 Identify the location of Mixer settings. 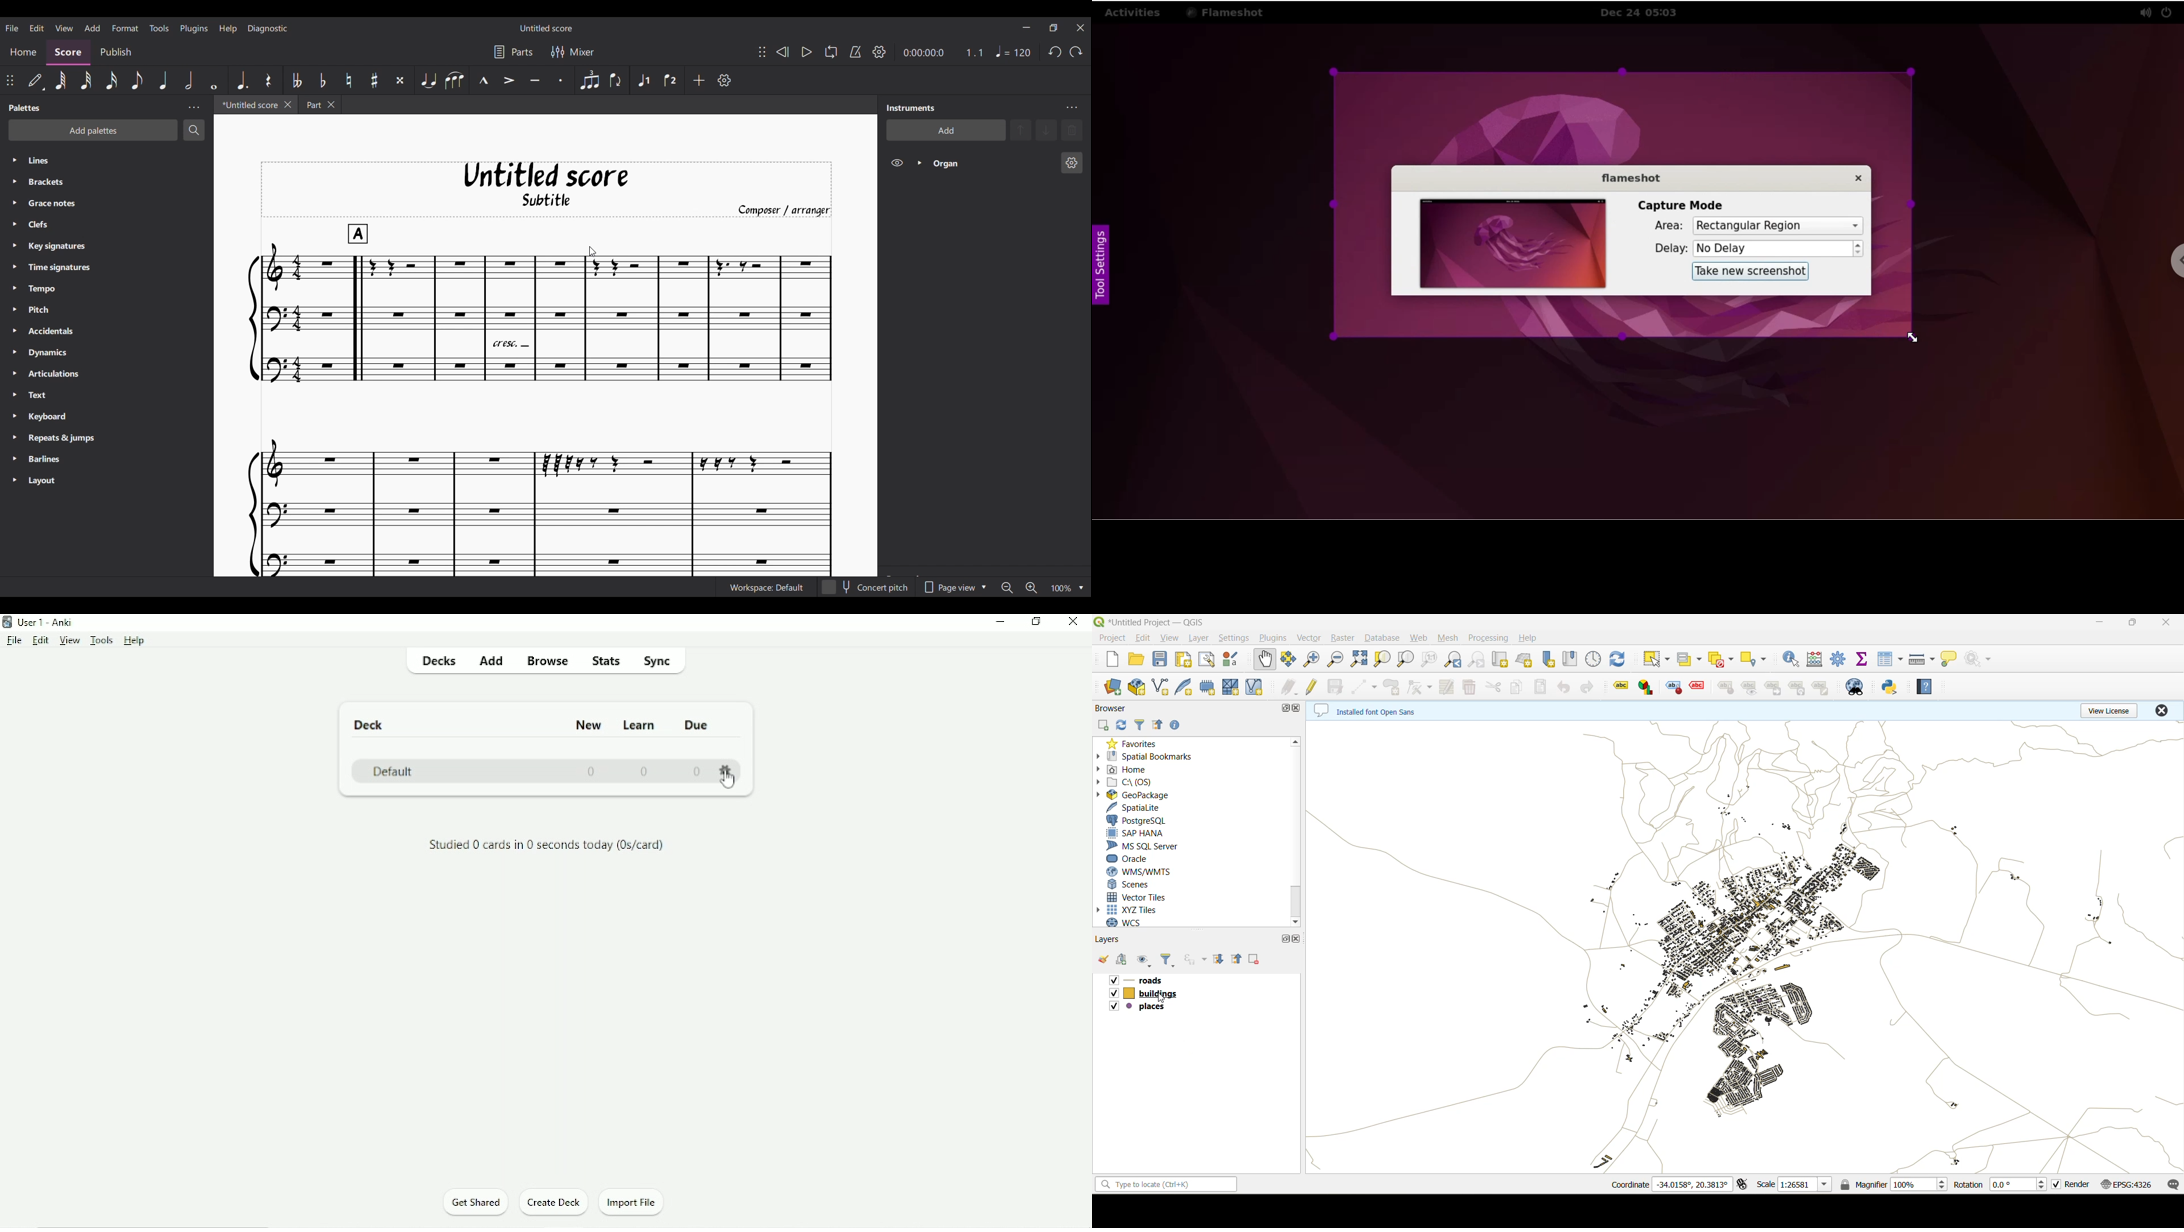
(574, 52).